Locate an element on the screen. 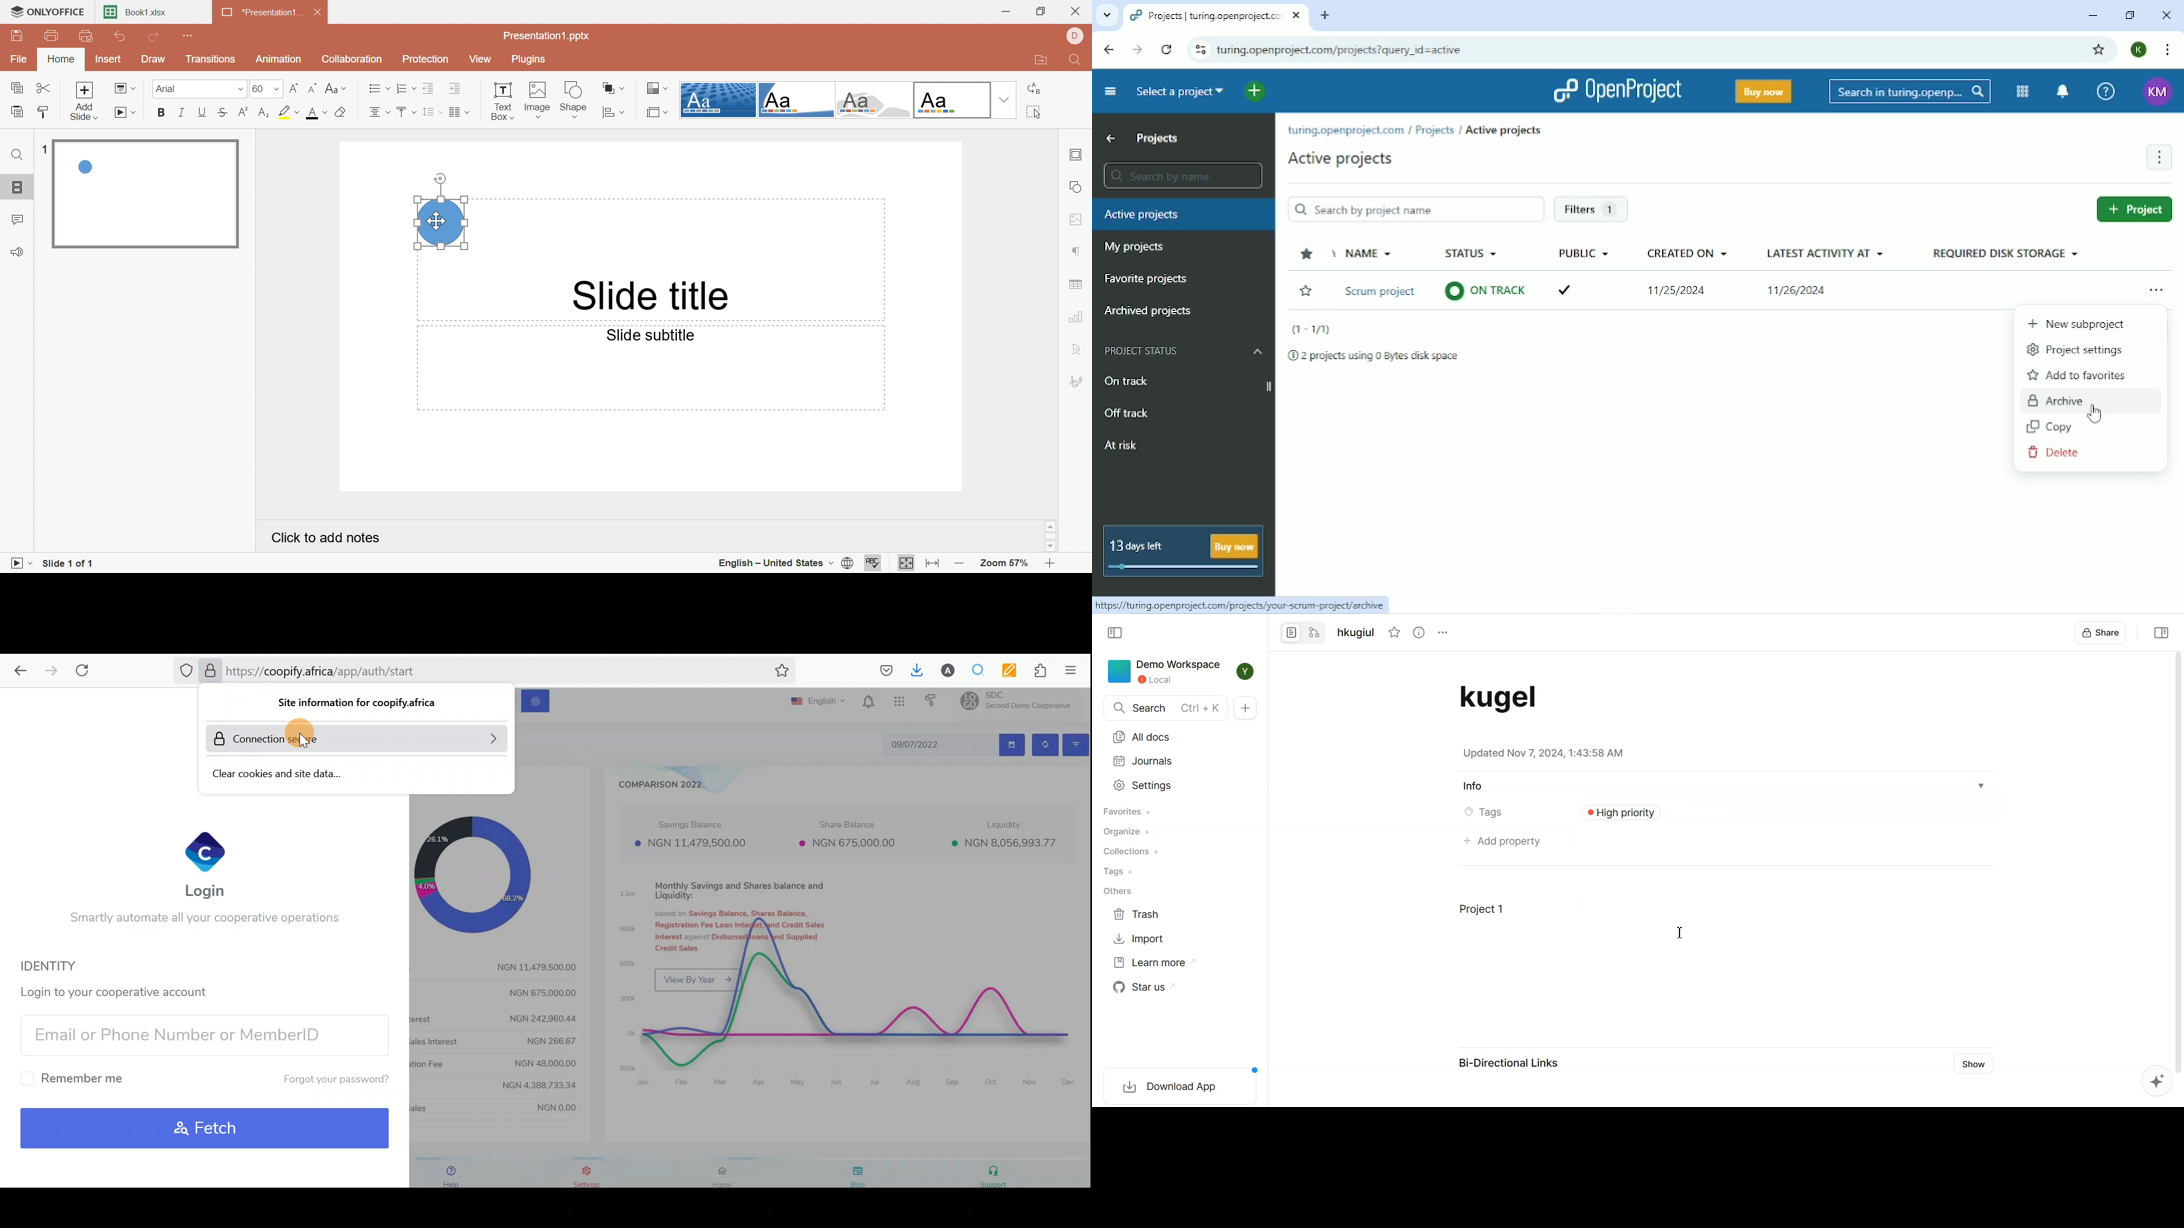 Image resolution: width=2184 pixels, height=1232 pixels. Subscript is located at coordinates (267, 112).